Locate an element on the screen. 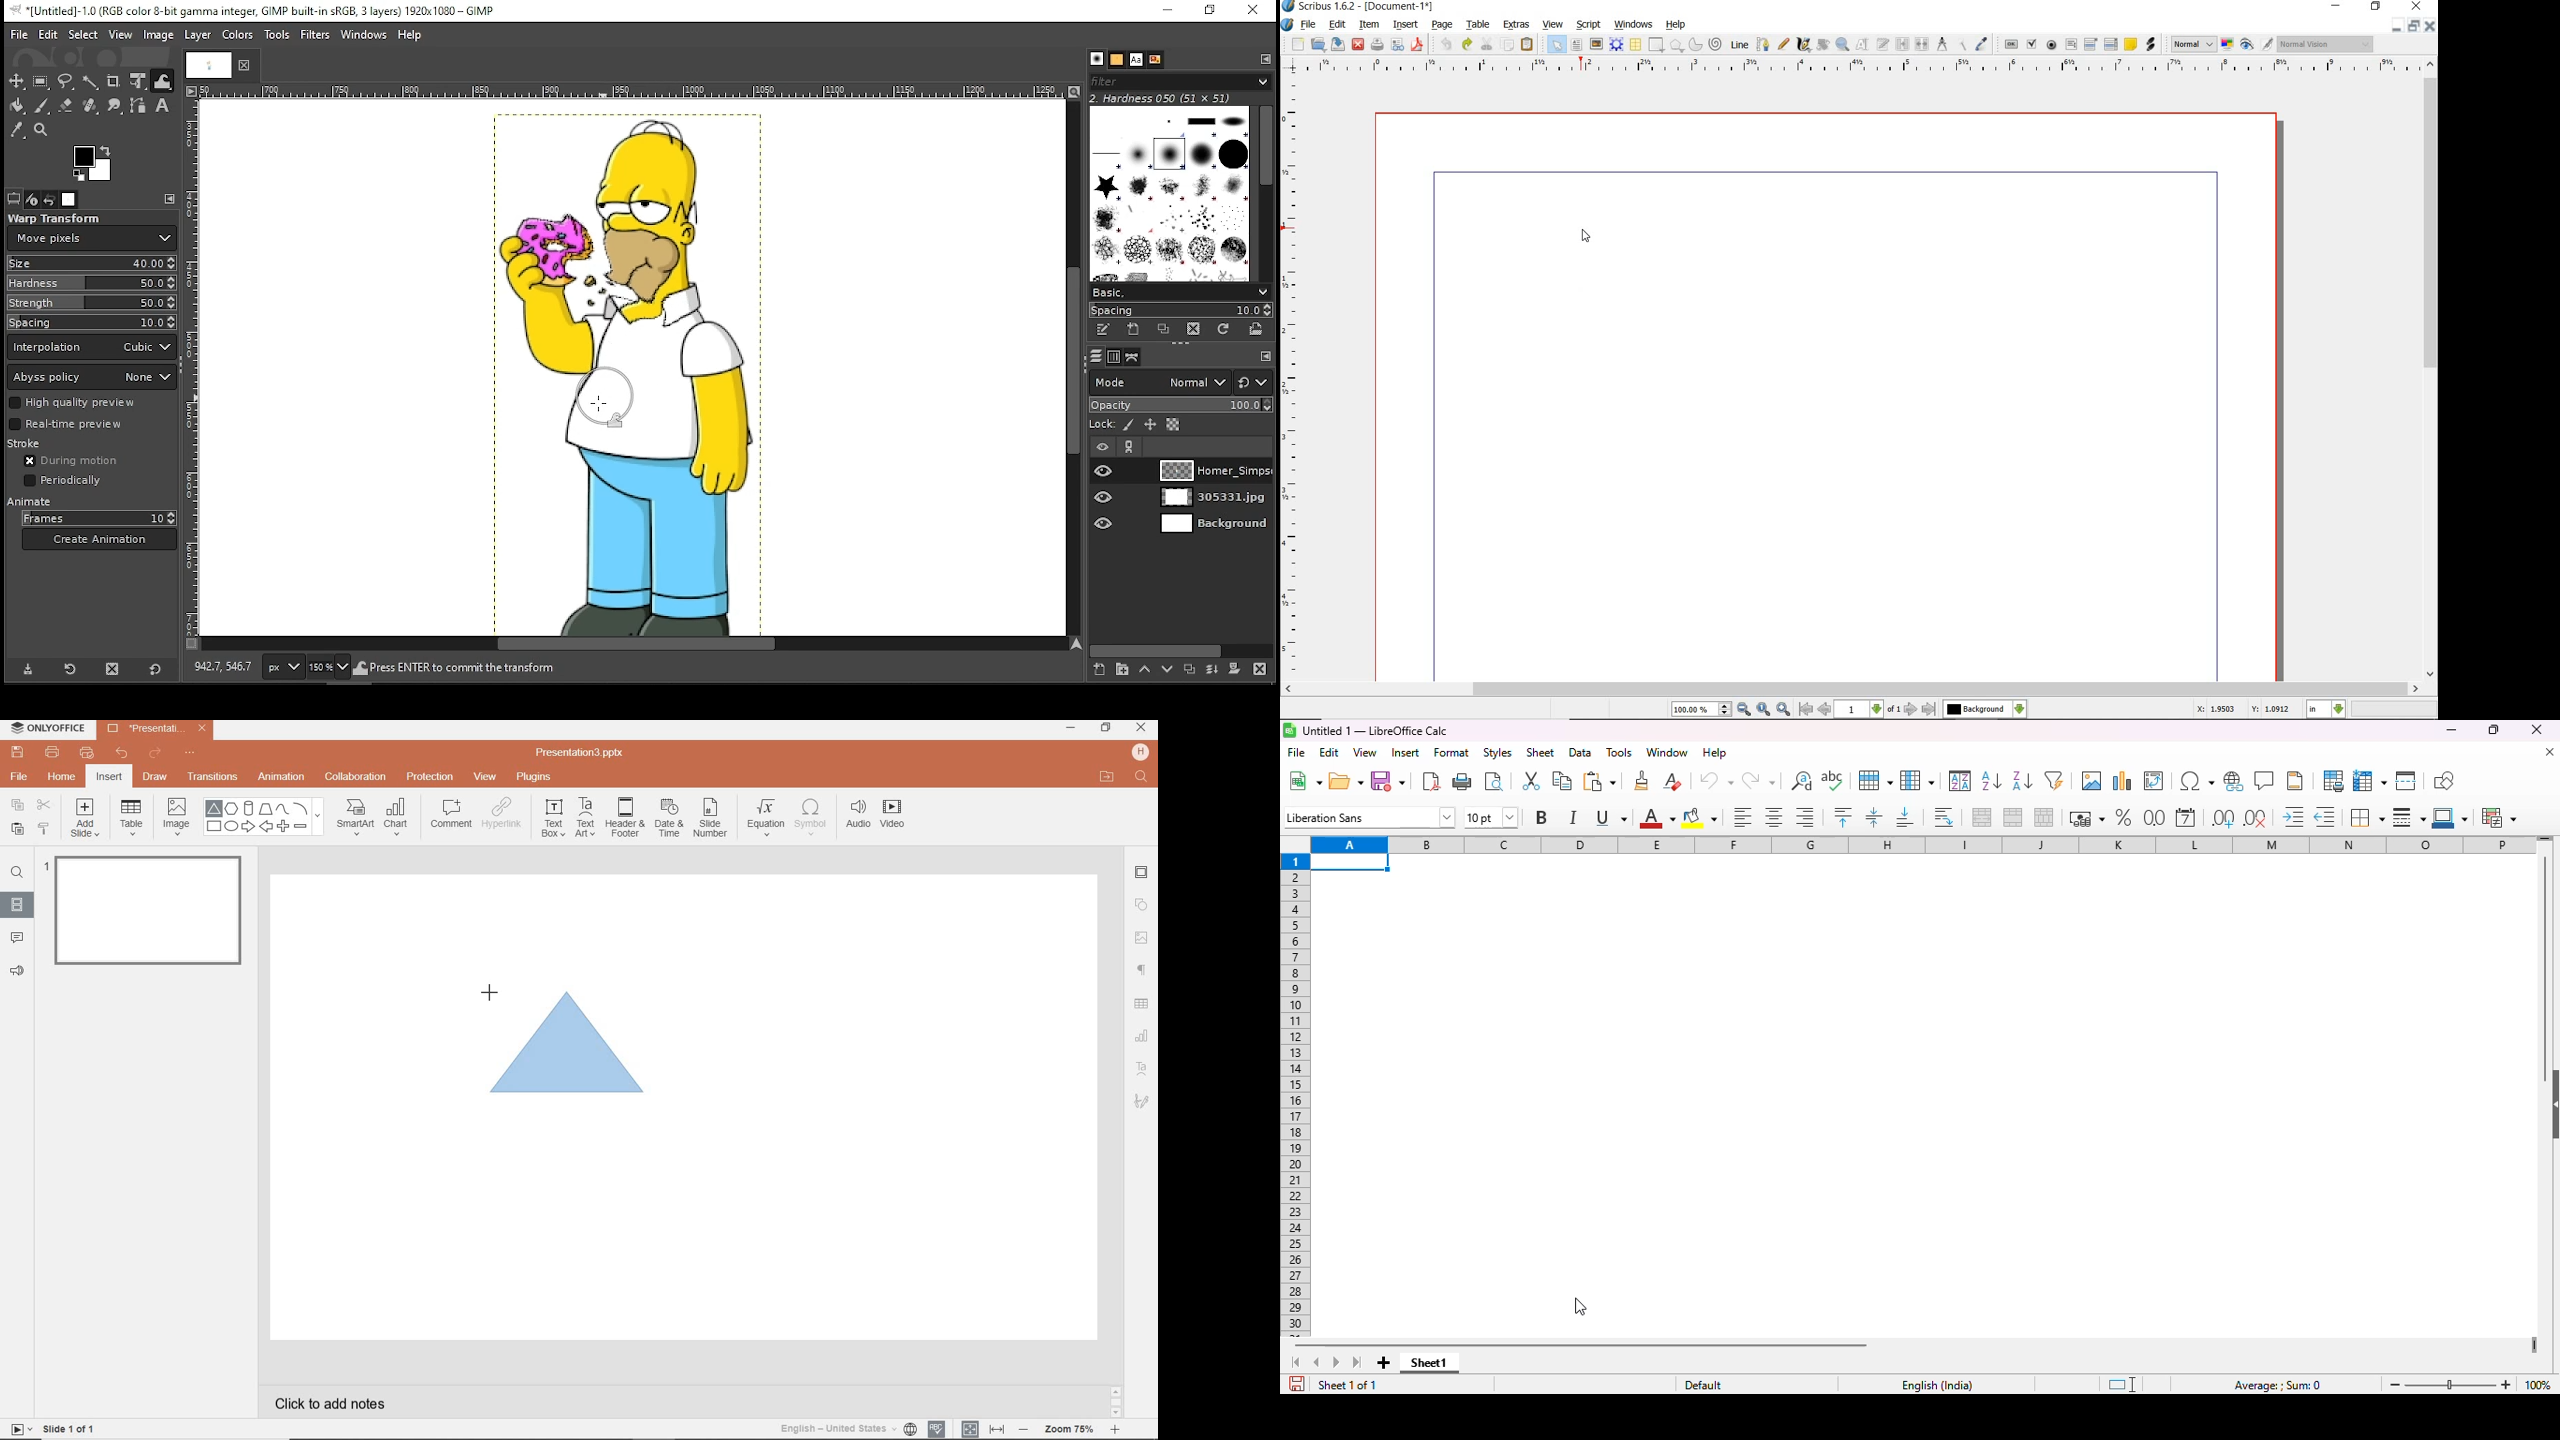  define print area is located at coordinates (2333, 781).